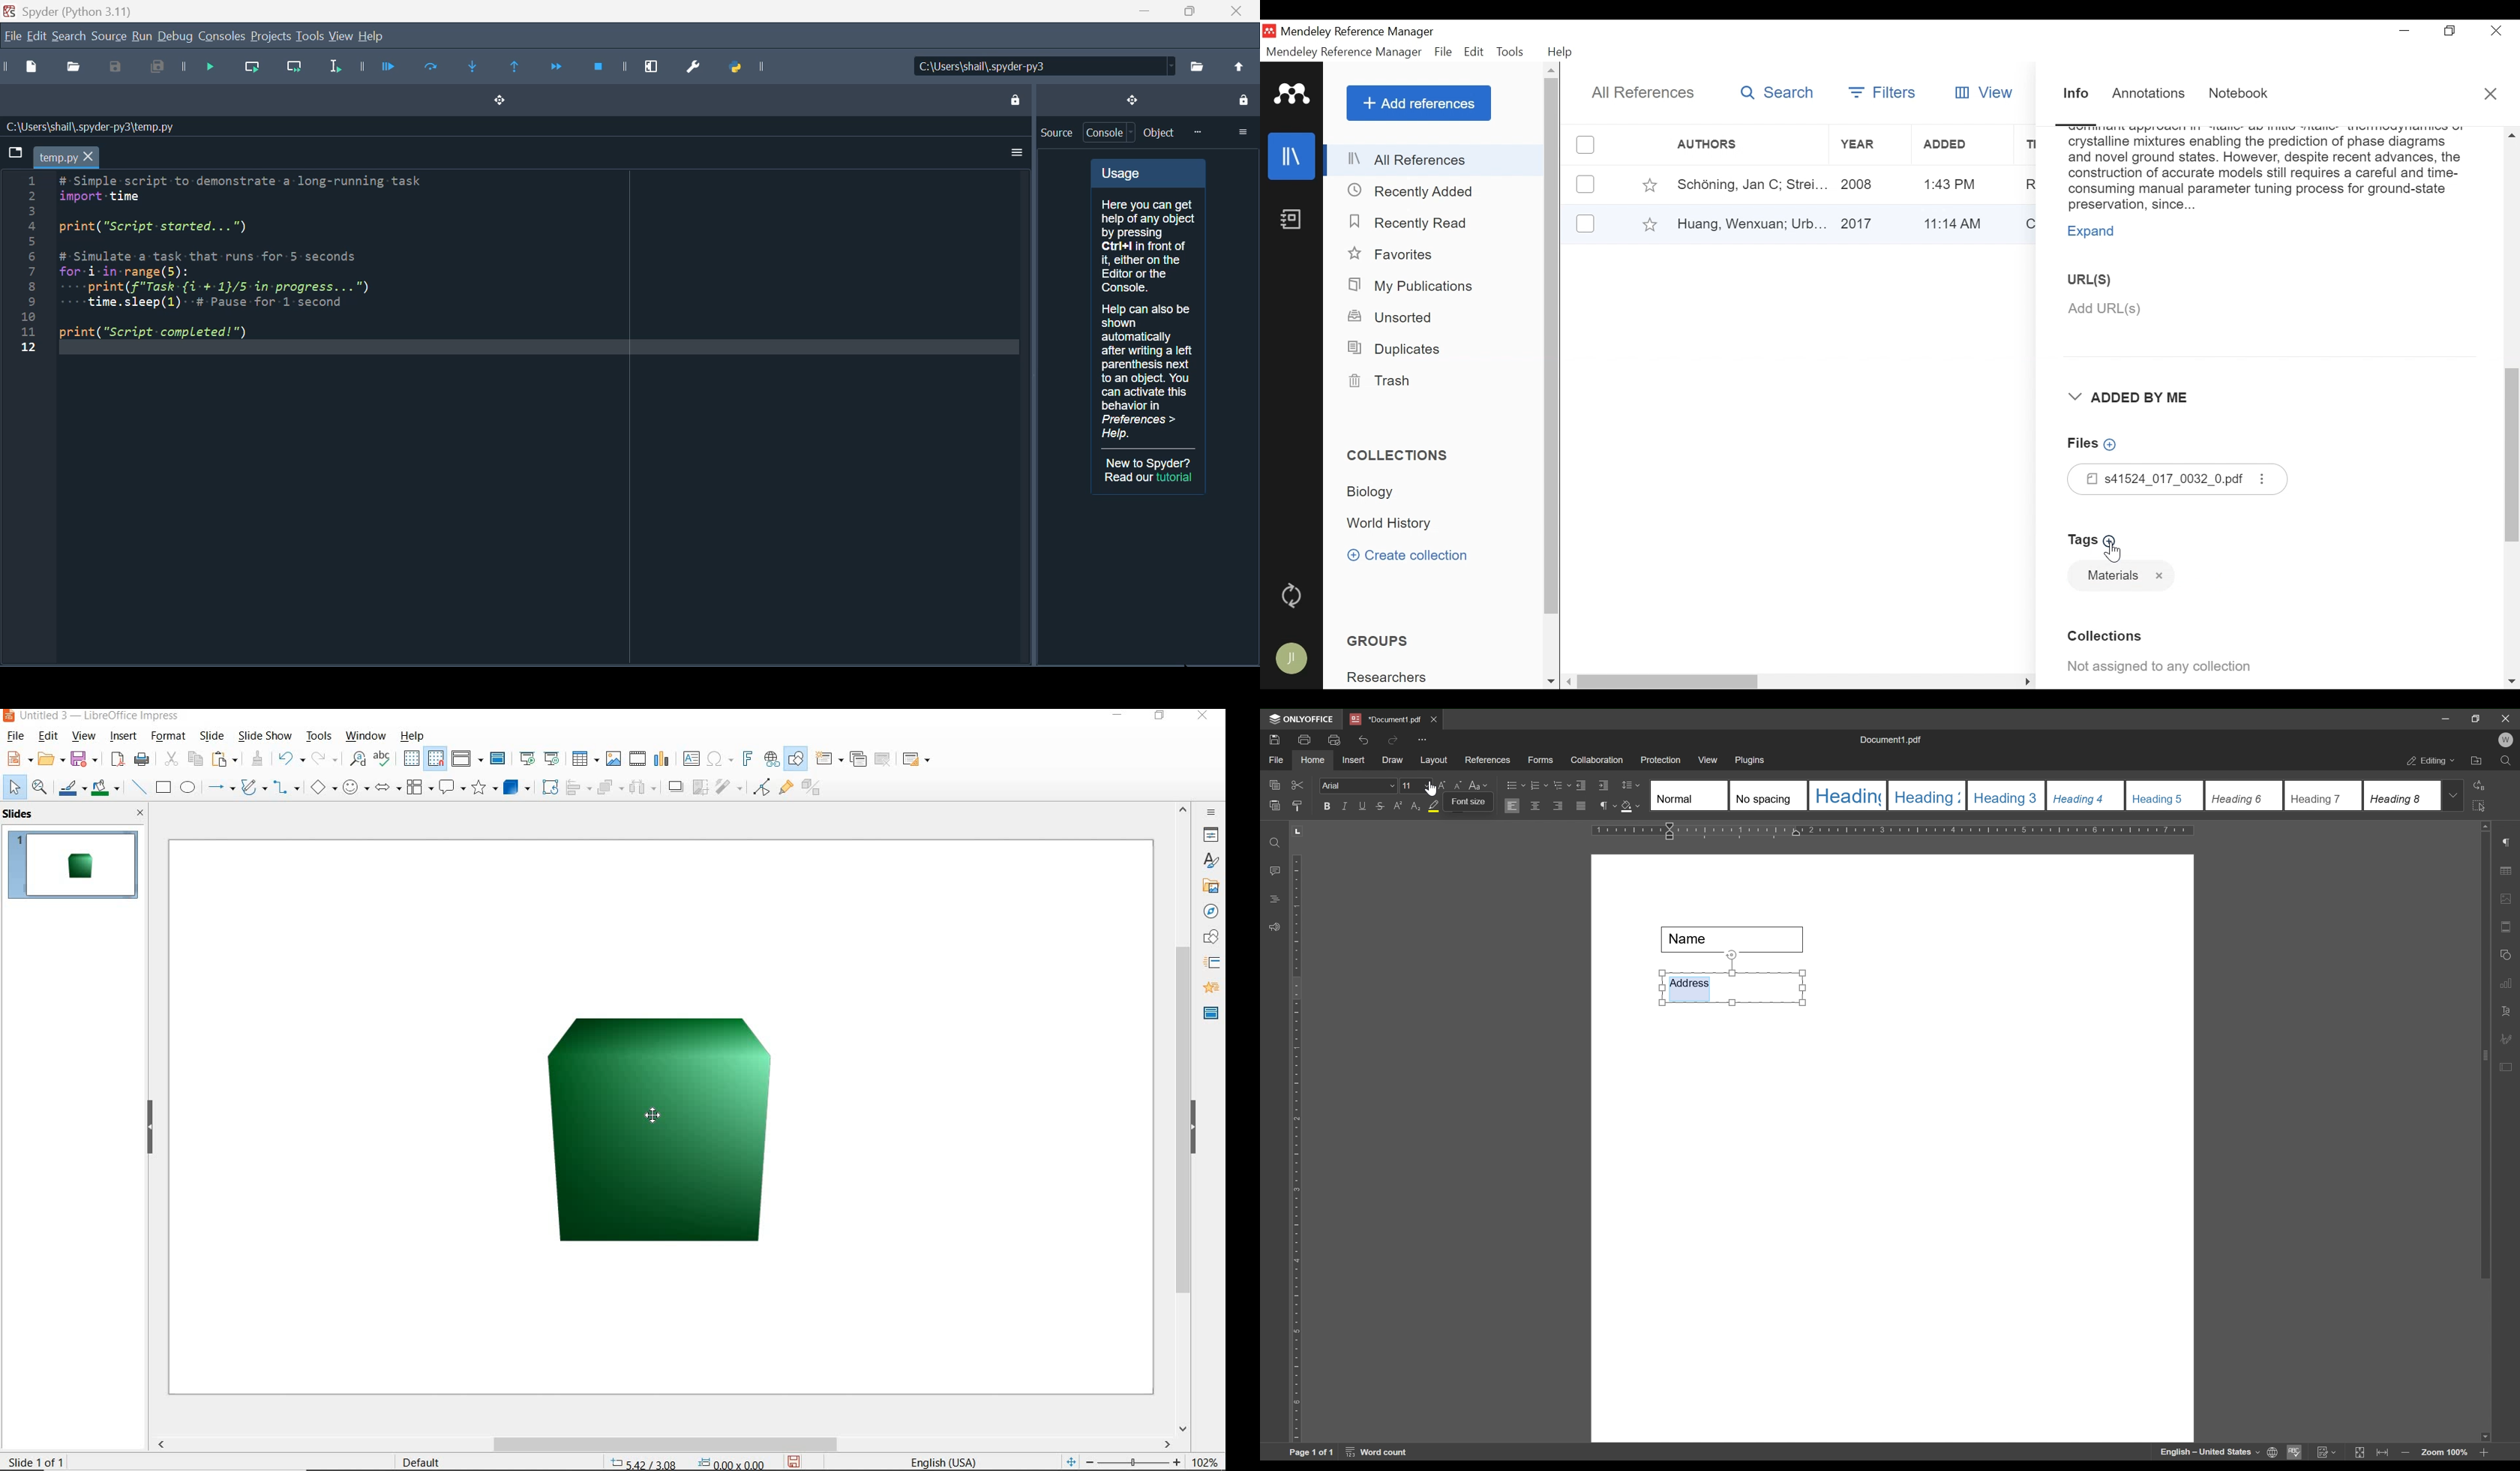 The height and width of the screenshot is (1484, 2520). I want to click on CLOSE, so click(142, 814).